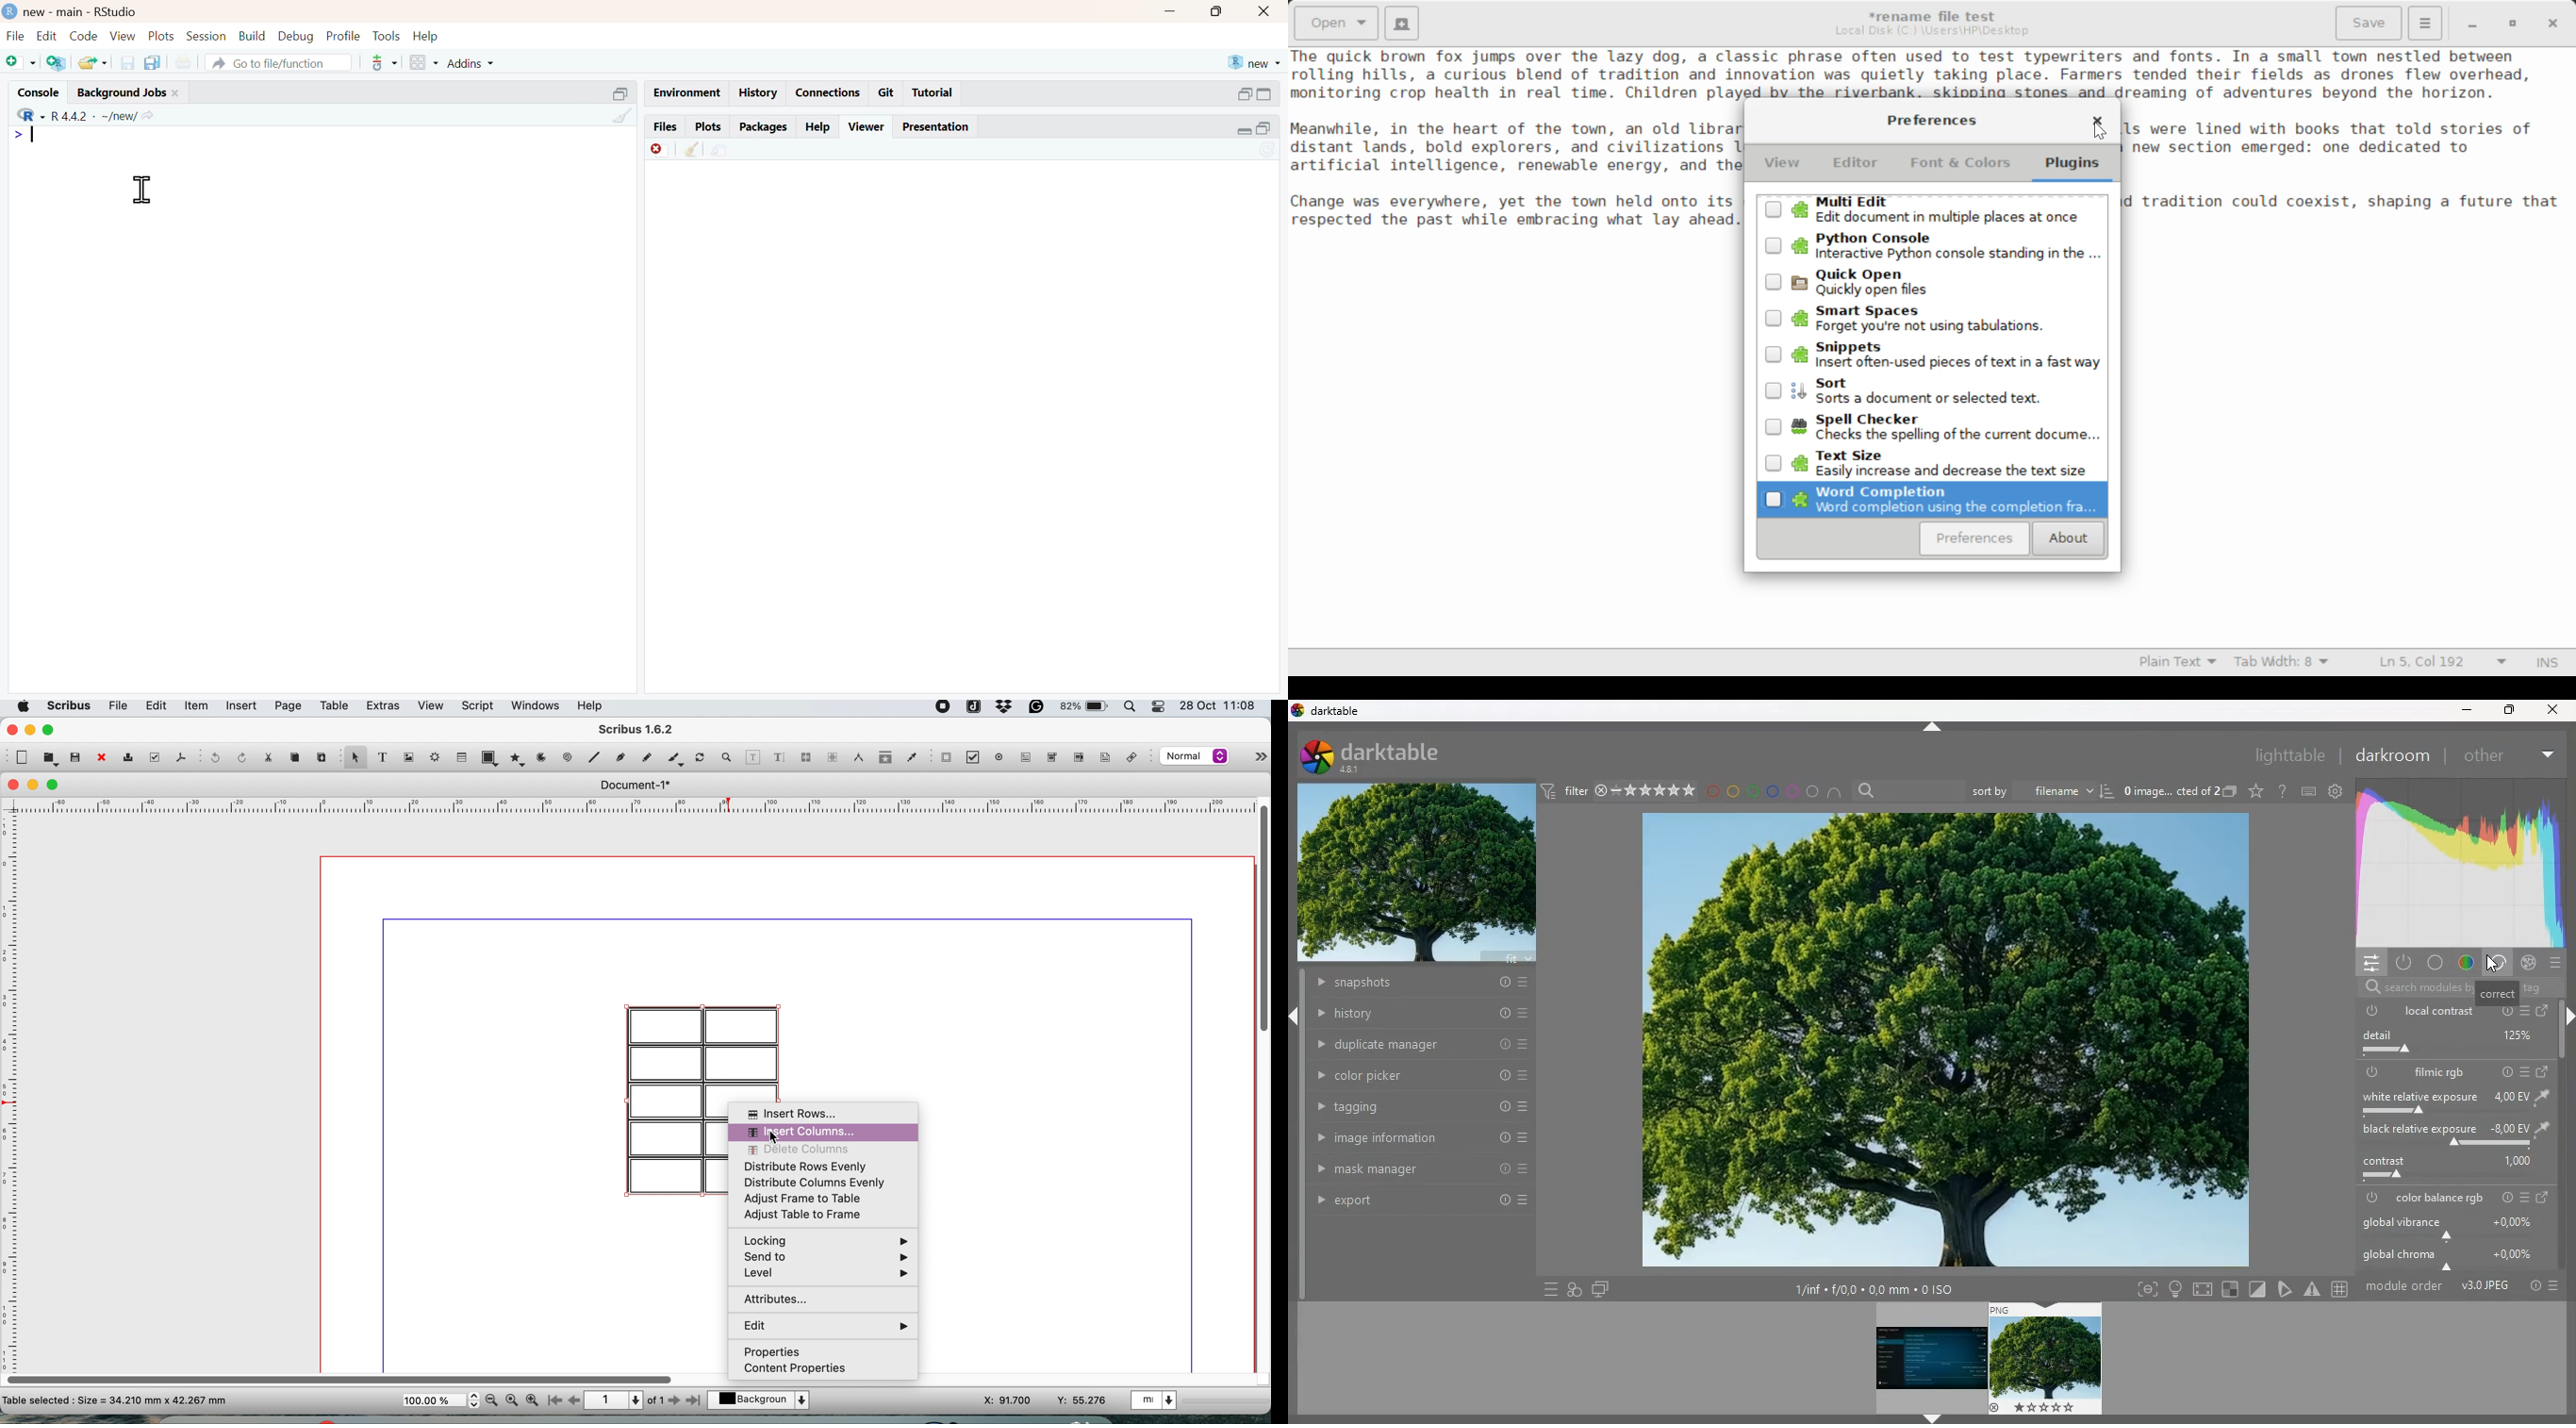  What do you see at coordinates (1923, 1356) in the screenshot?
I see `image` at bounding box center [1923, 1356].